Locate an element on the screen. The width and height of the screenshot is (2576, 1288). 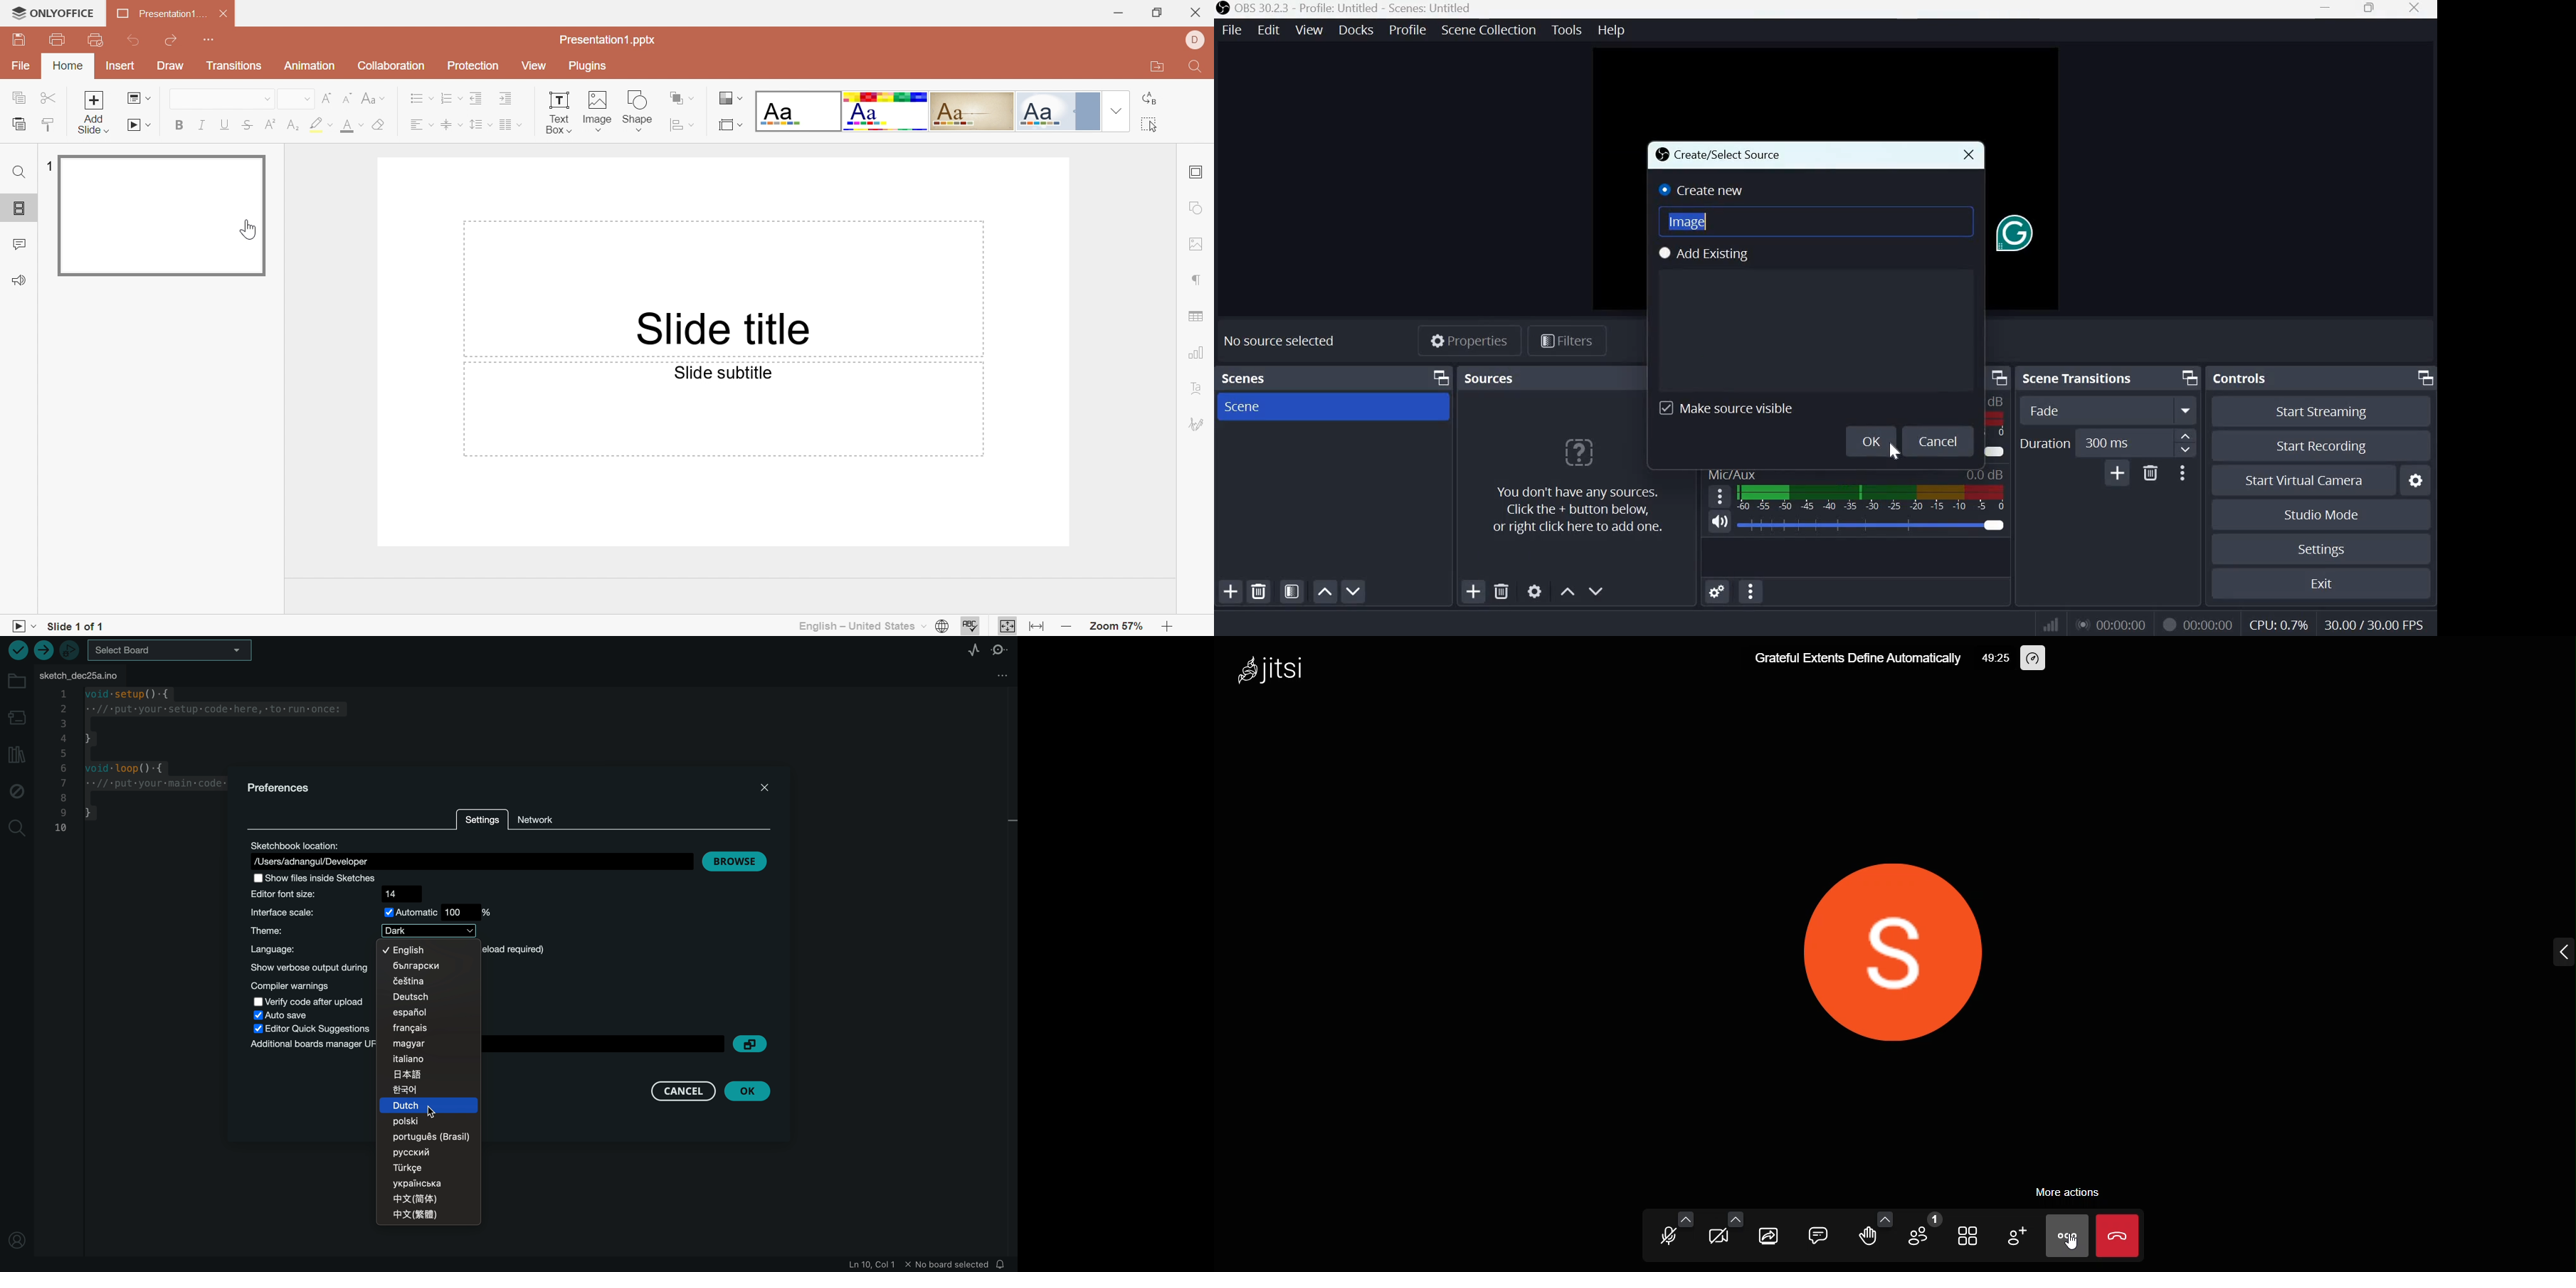
Table settings is located at coordinates (1196, 312).